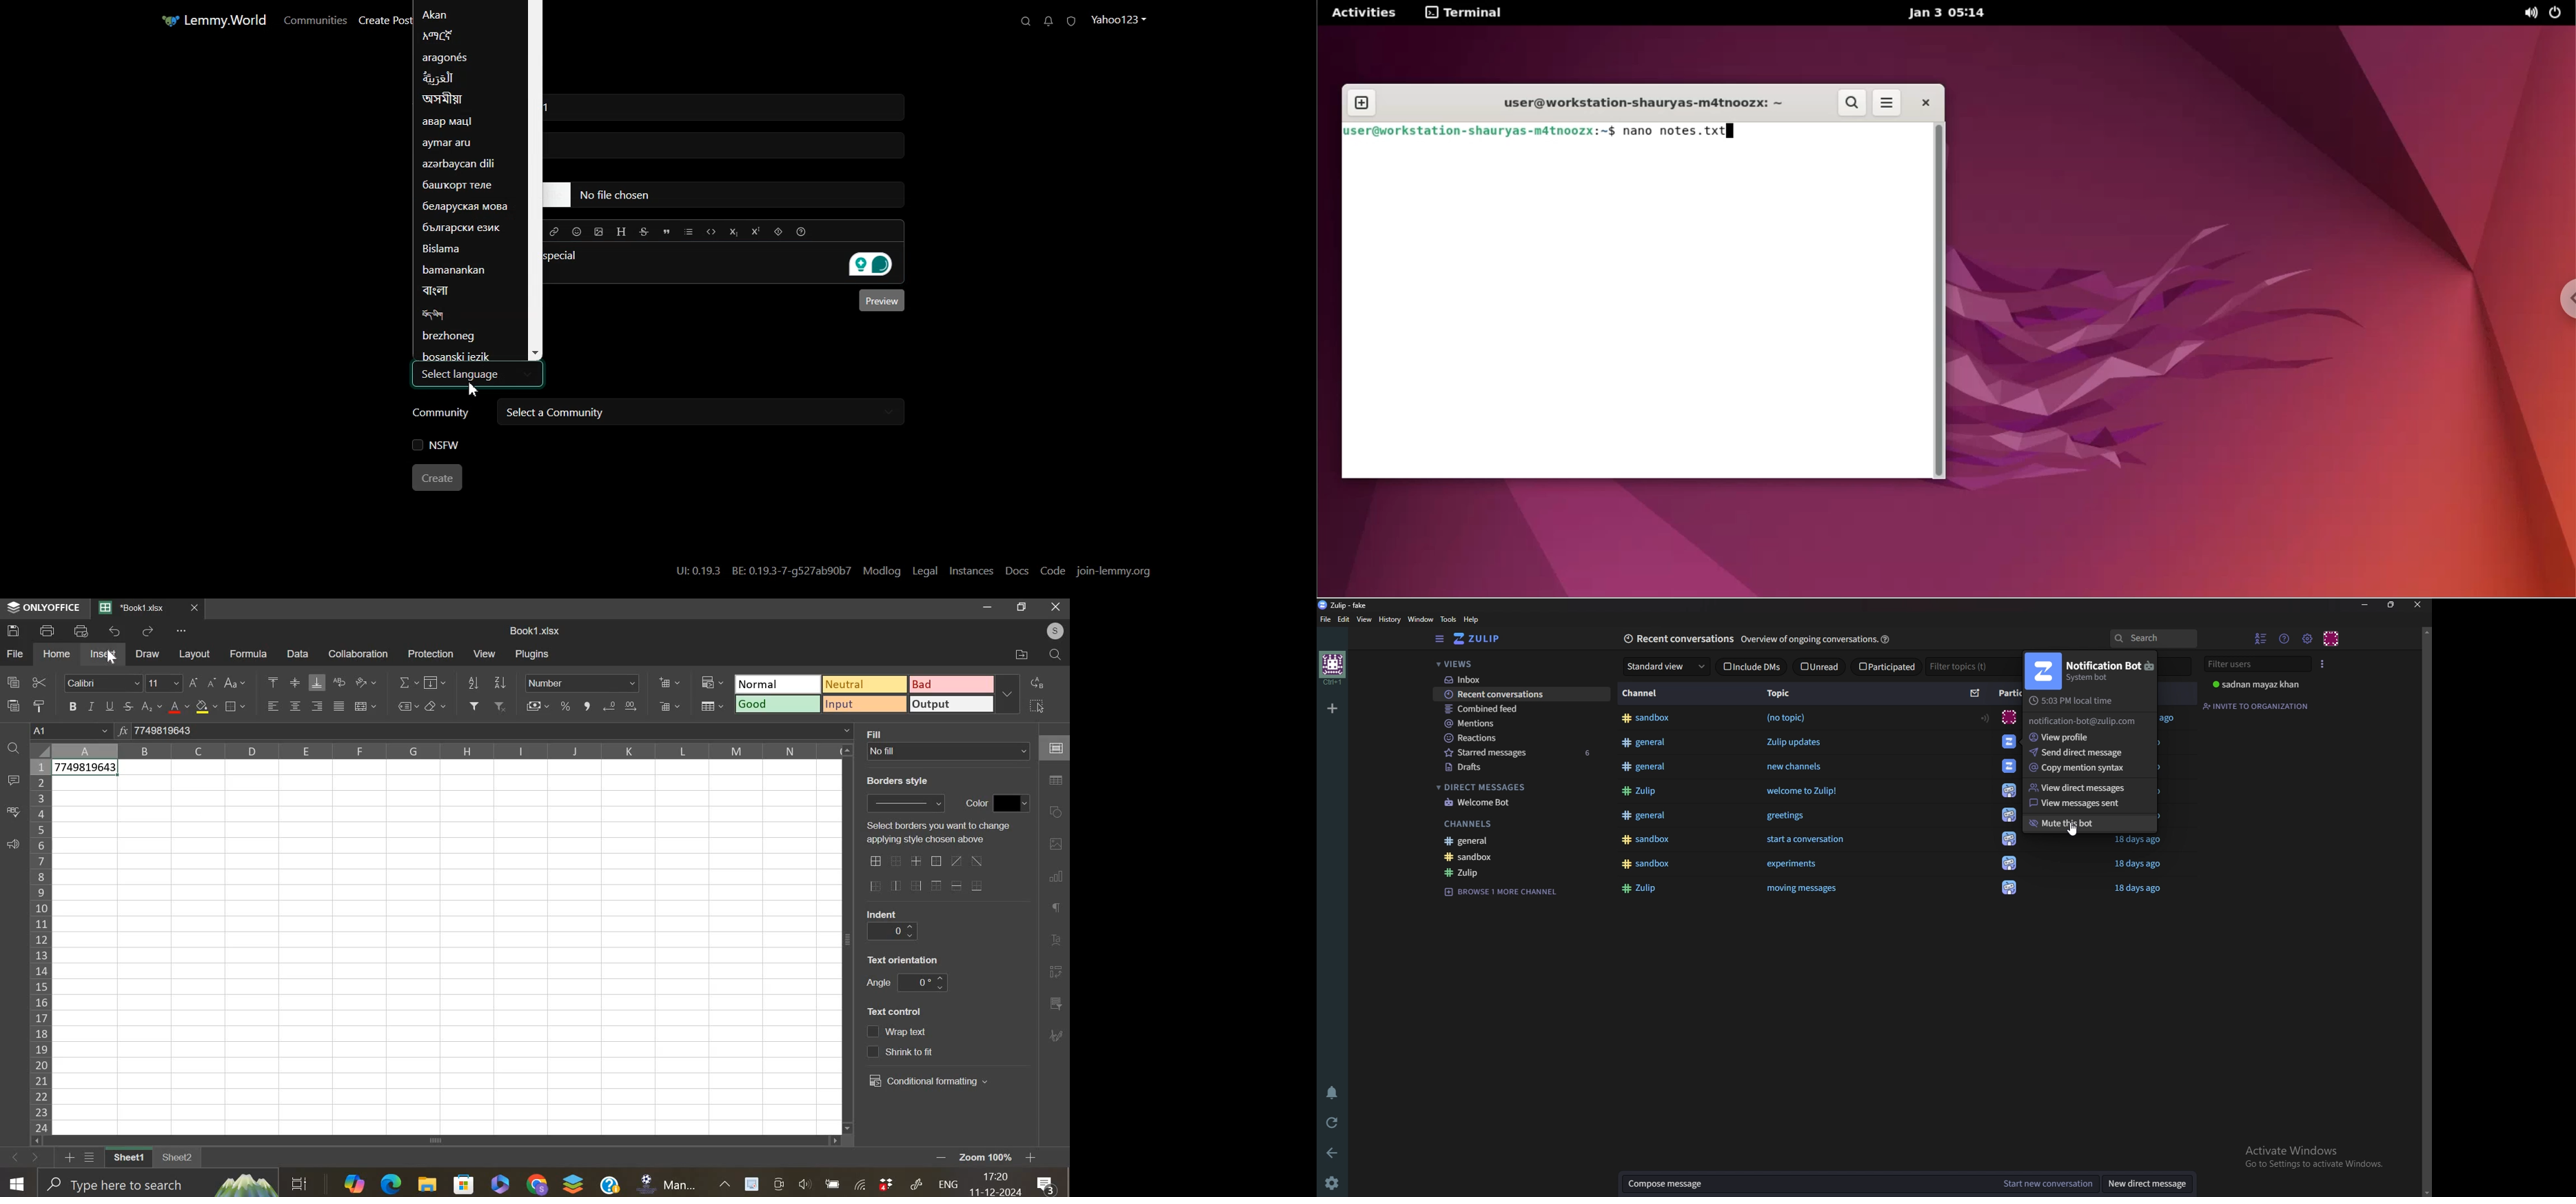 The width and height of the screenshot is (2576, 1204). I want to click on Home view, so click(1488, 638).